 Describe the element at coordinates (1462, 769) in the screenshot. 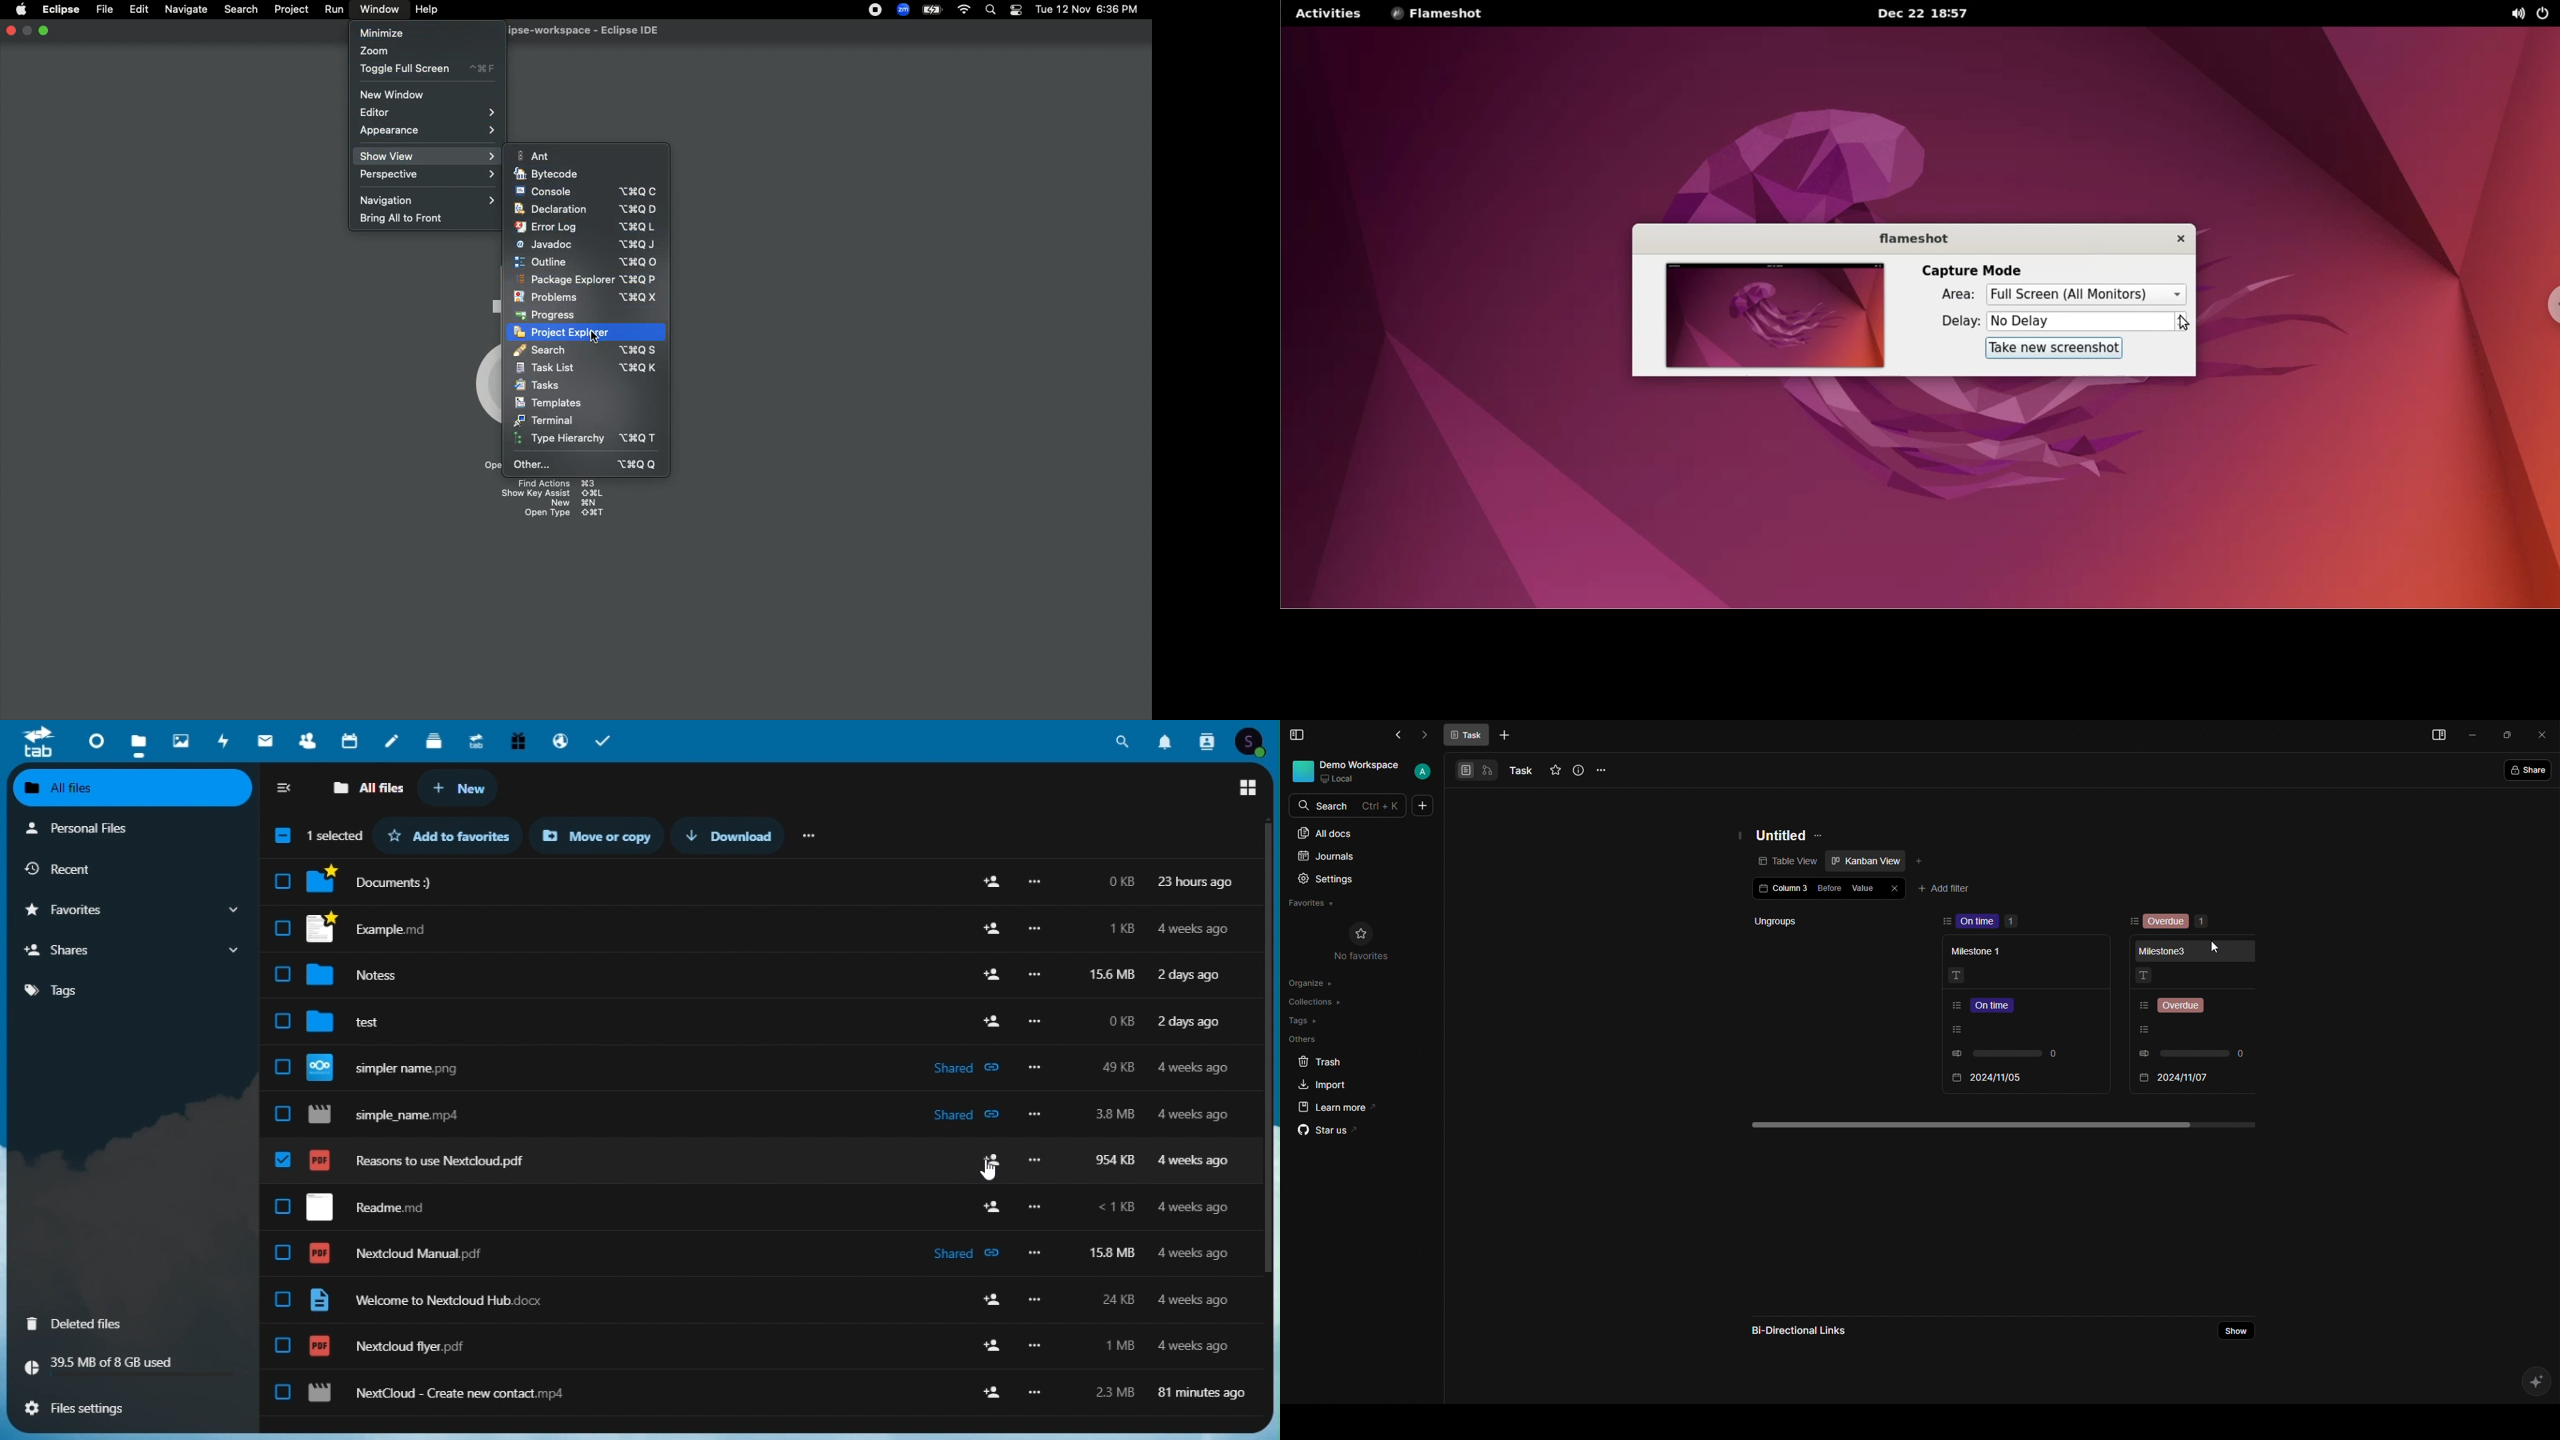

I see `View 1` at that location.